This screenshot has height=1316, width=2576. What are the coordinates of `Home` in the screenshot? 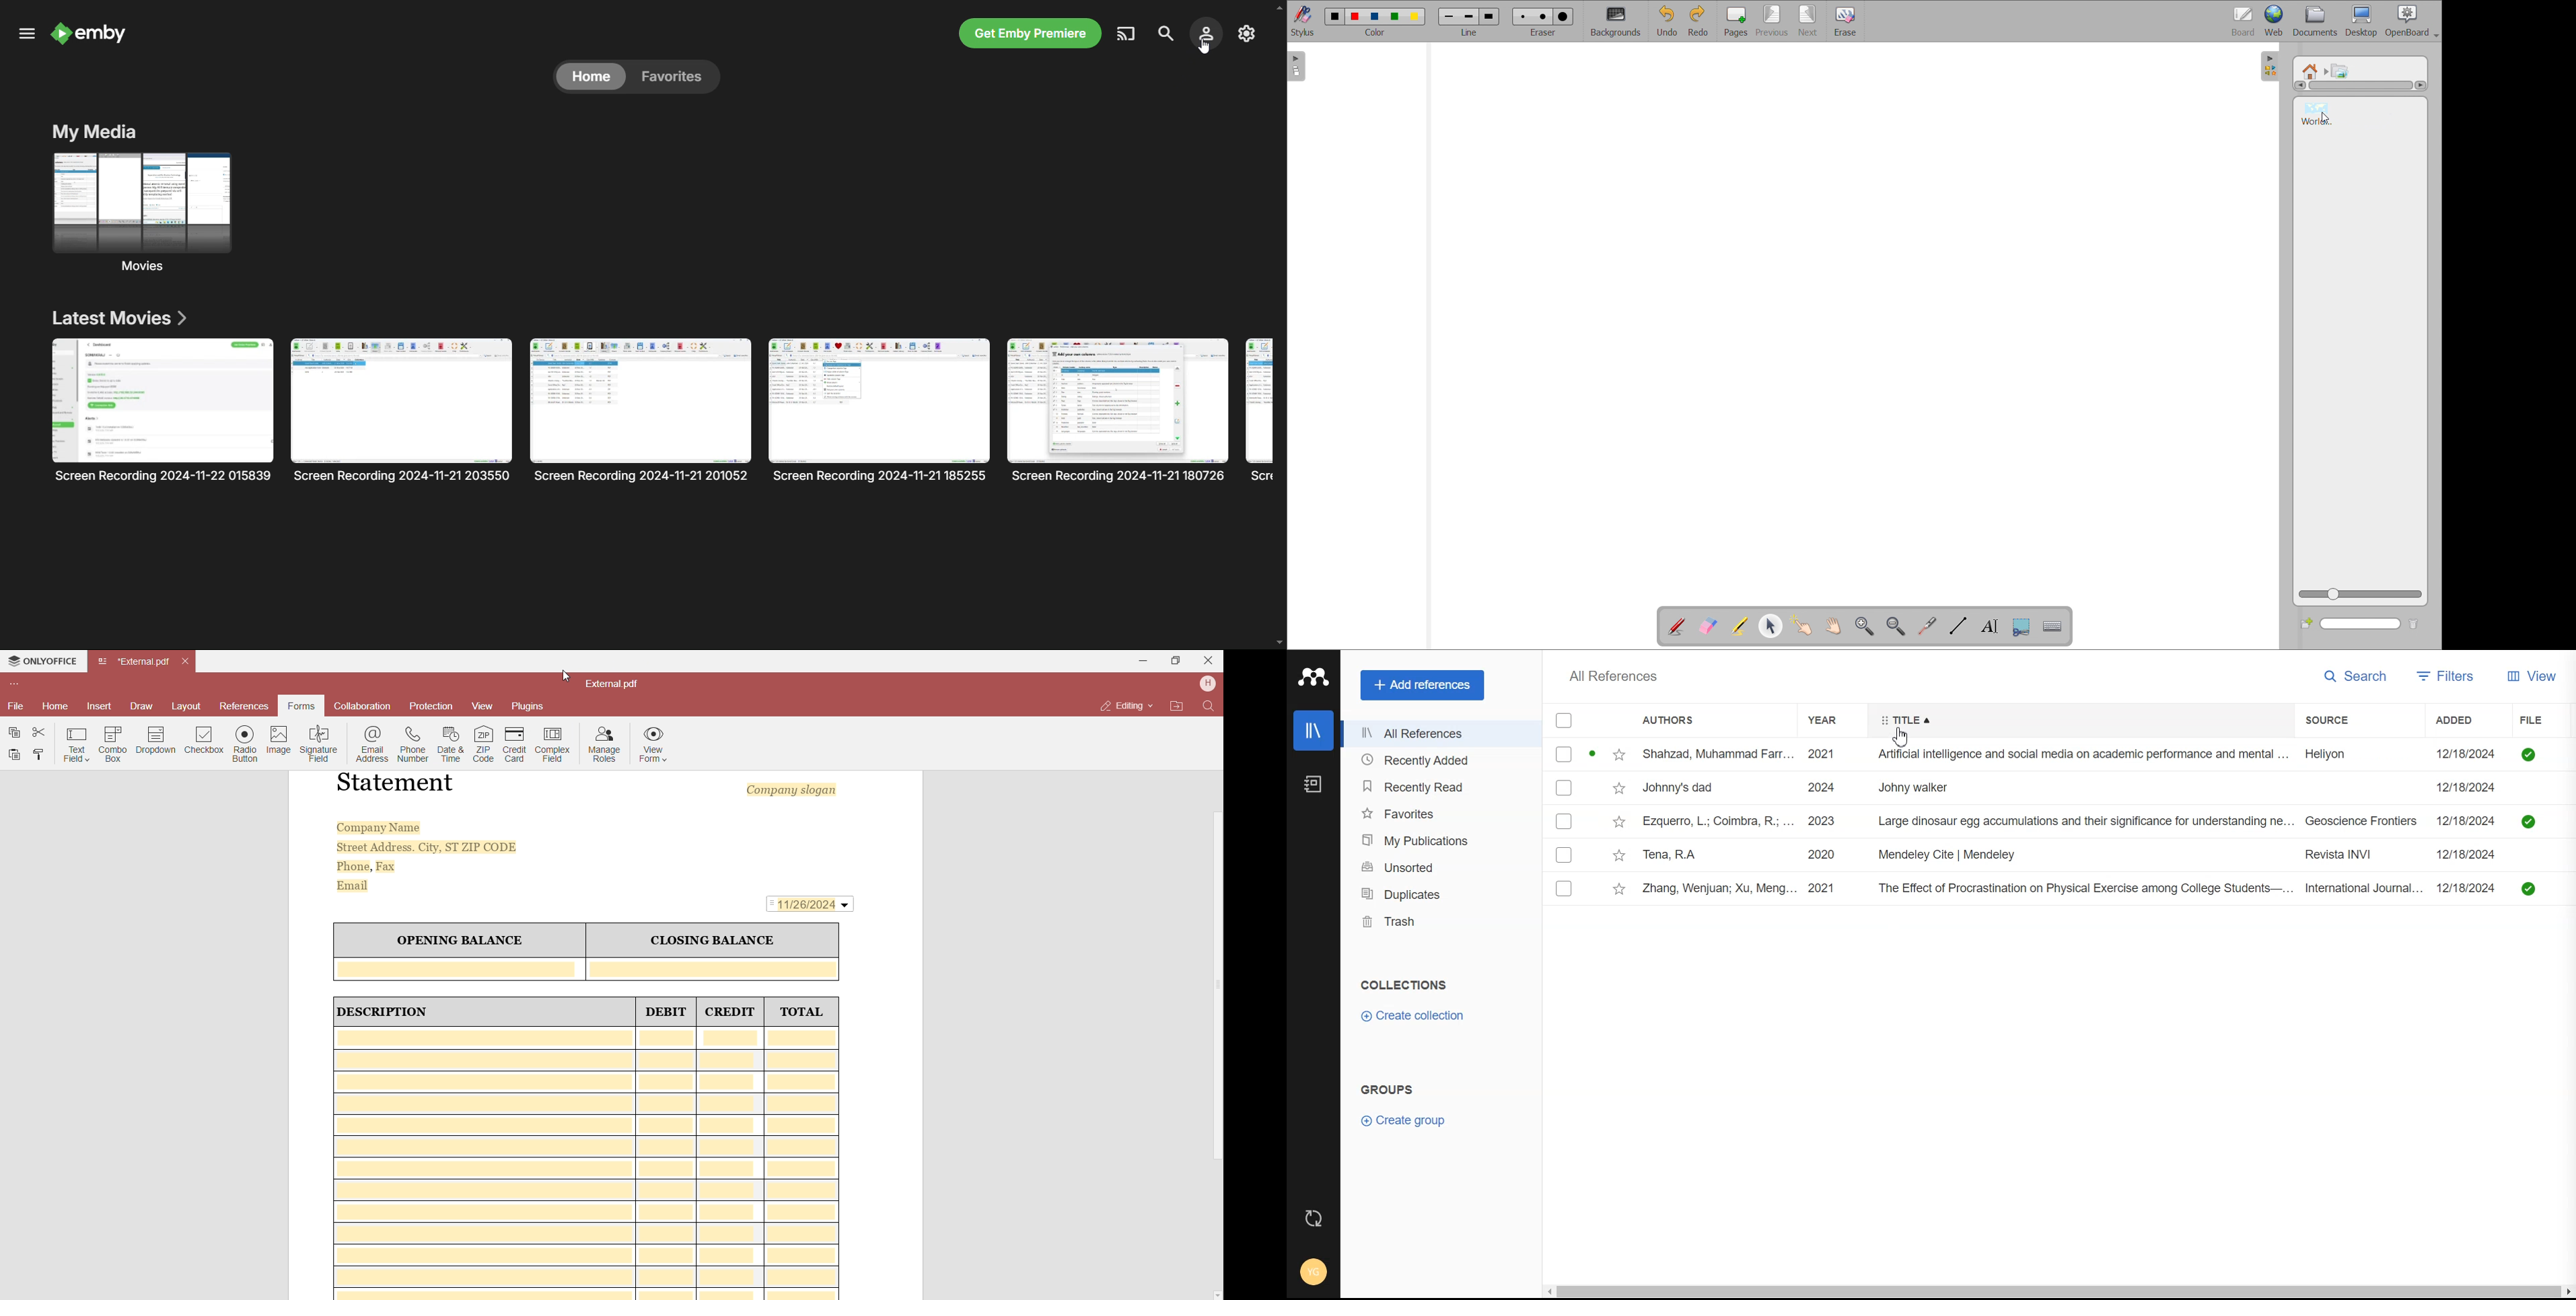 It's located at (55, 707).